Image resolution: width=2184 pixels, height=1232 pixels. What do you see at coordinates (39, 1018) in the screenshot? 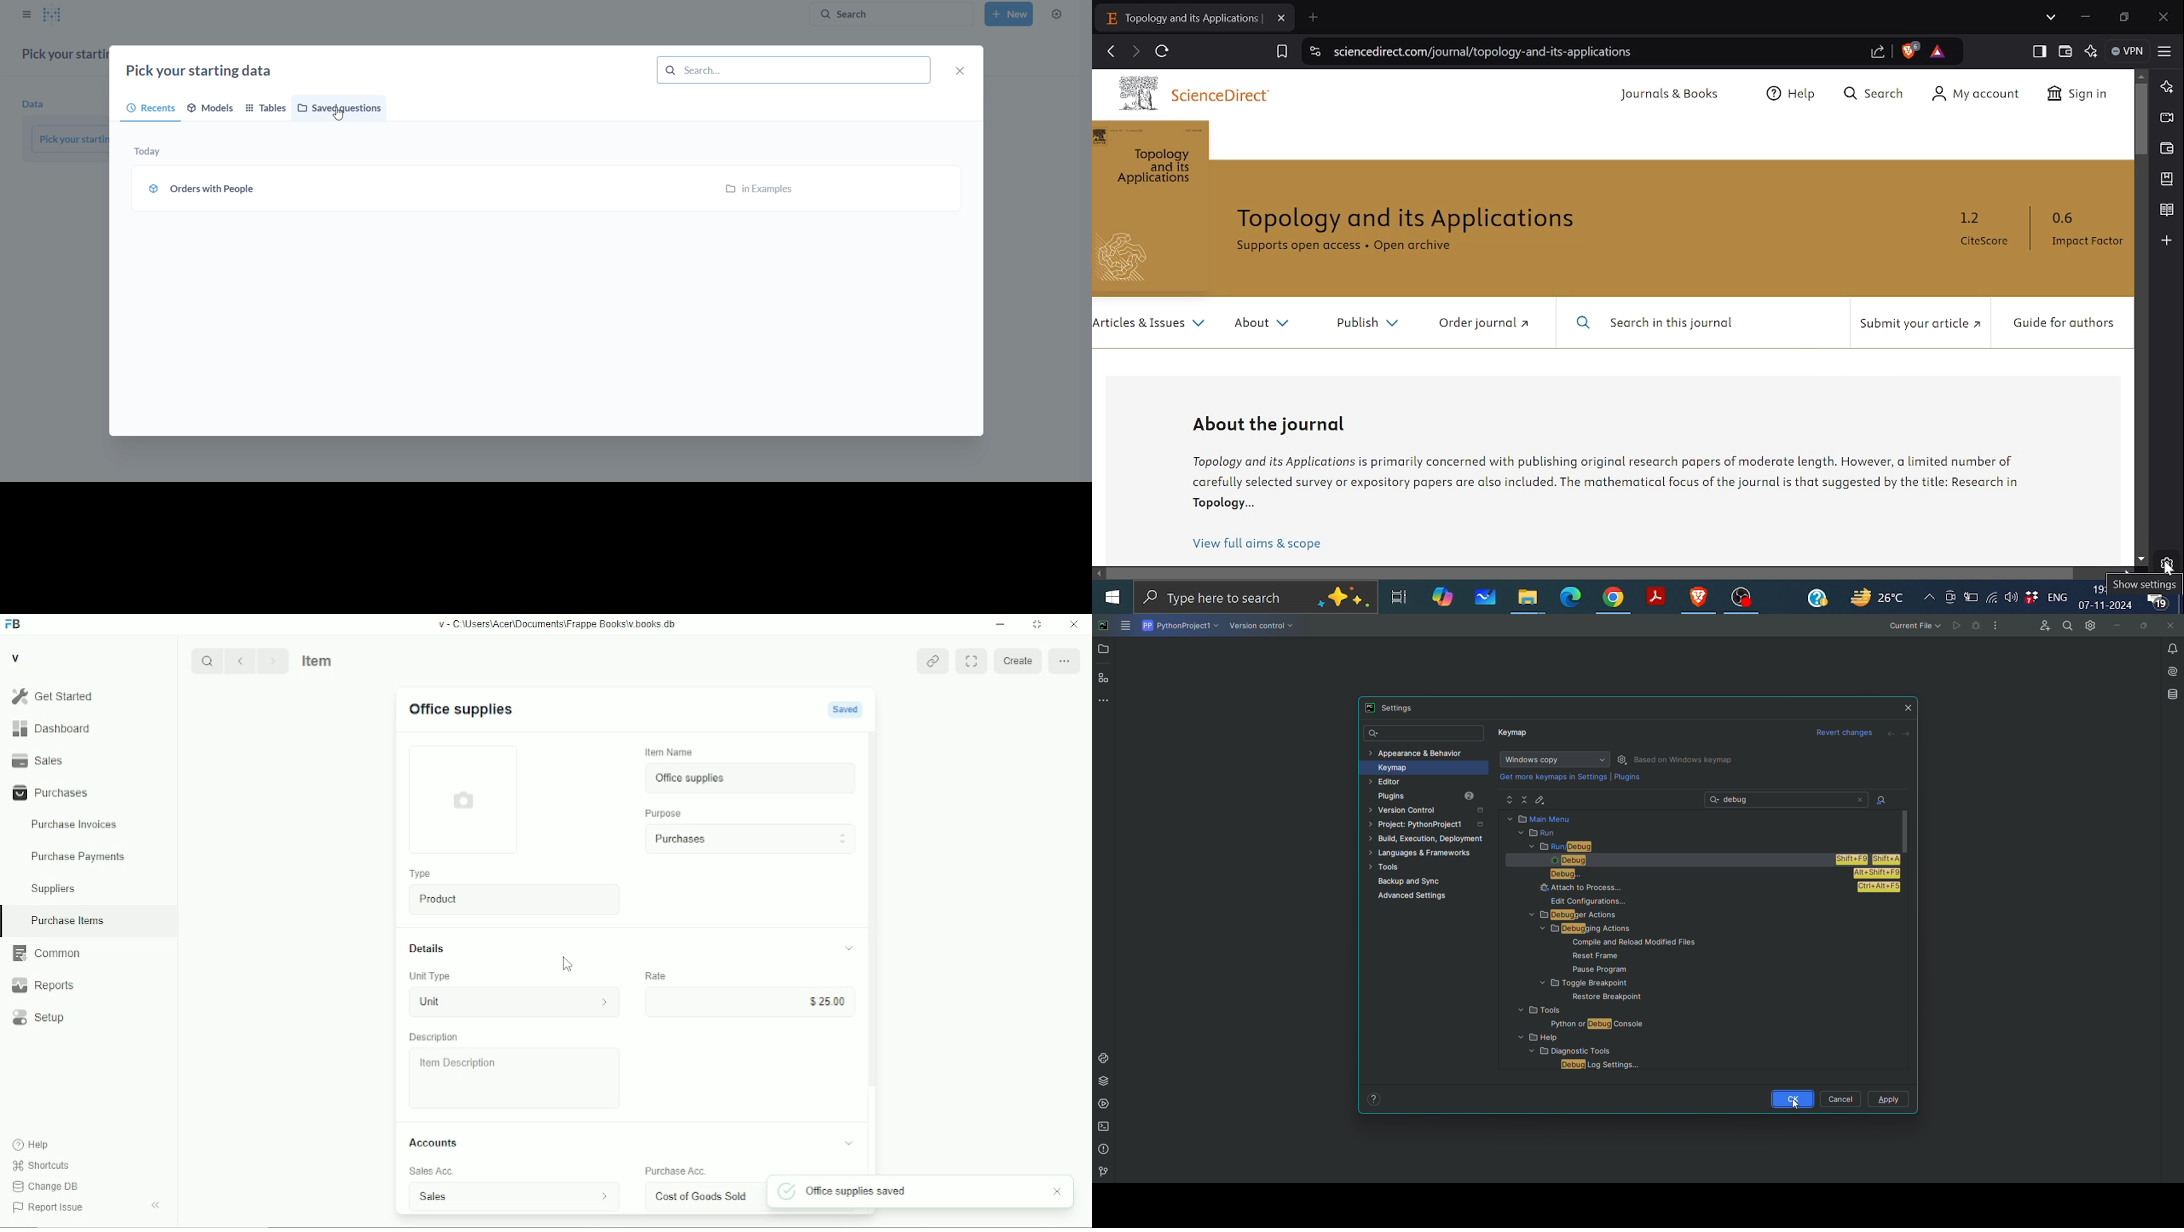
I see `setup` at bounding box center [39, 1018].